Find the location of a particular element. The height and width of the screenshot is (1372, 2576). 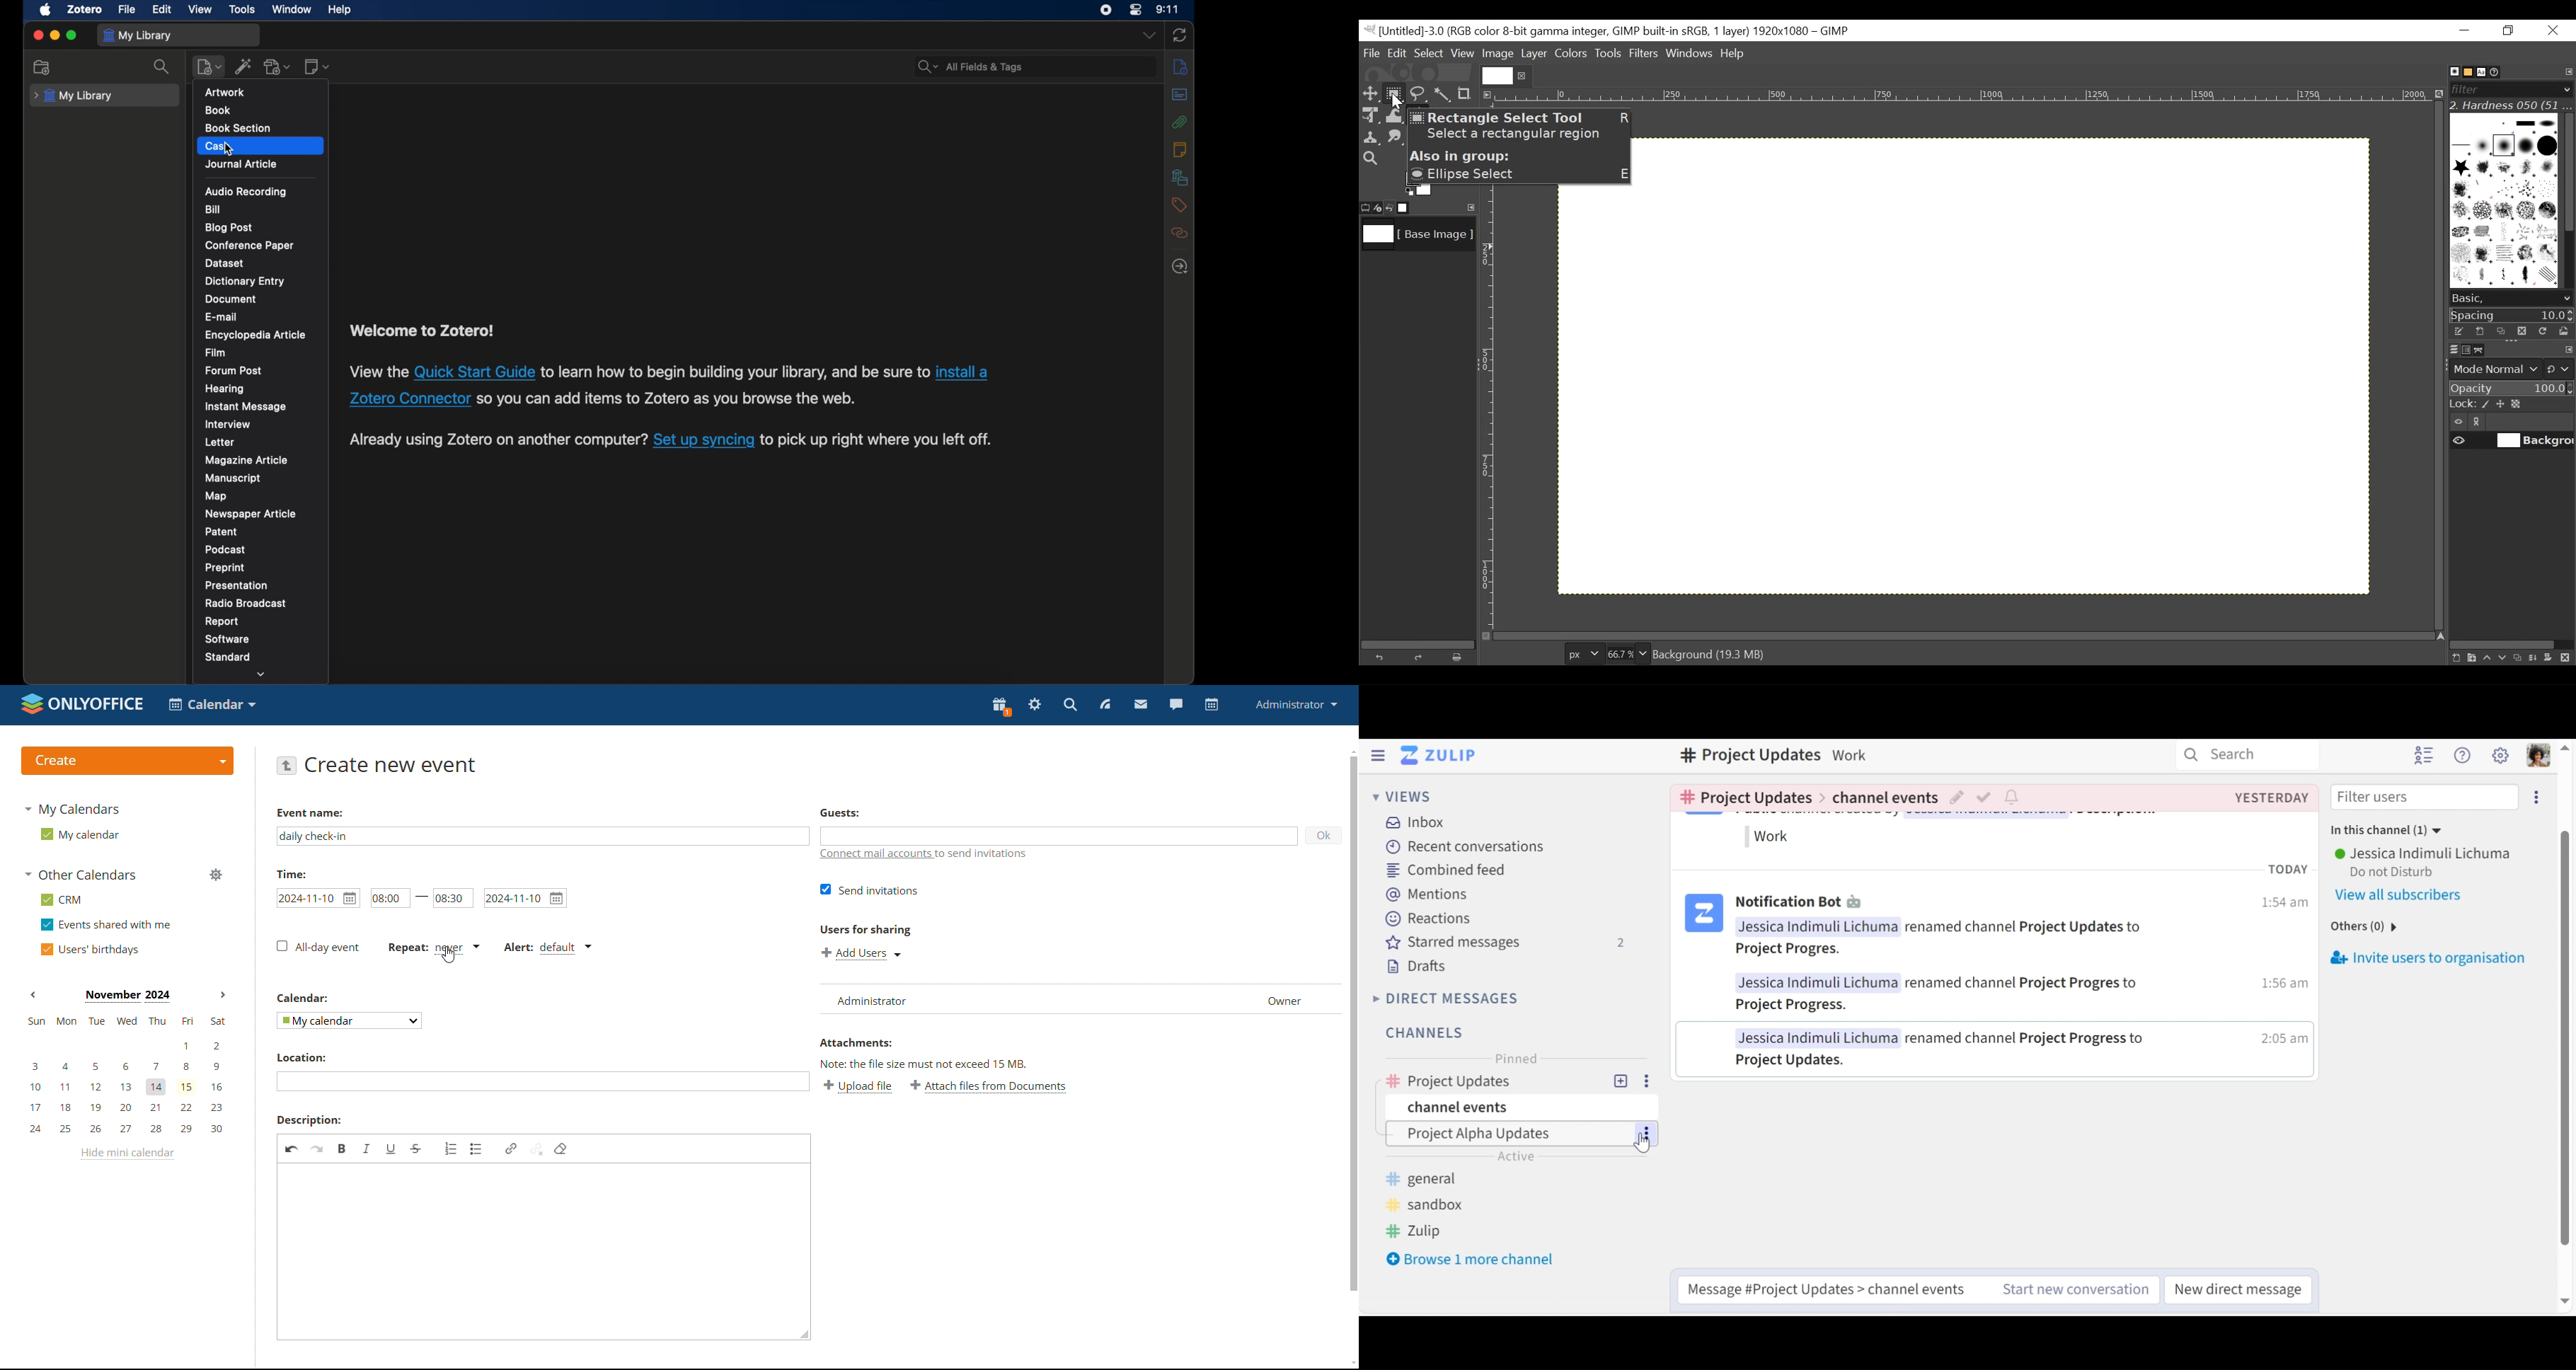

search is located at coordinates (163, 67).